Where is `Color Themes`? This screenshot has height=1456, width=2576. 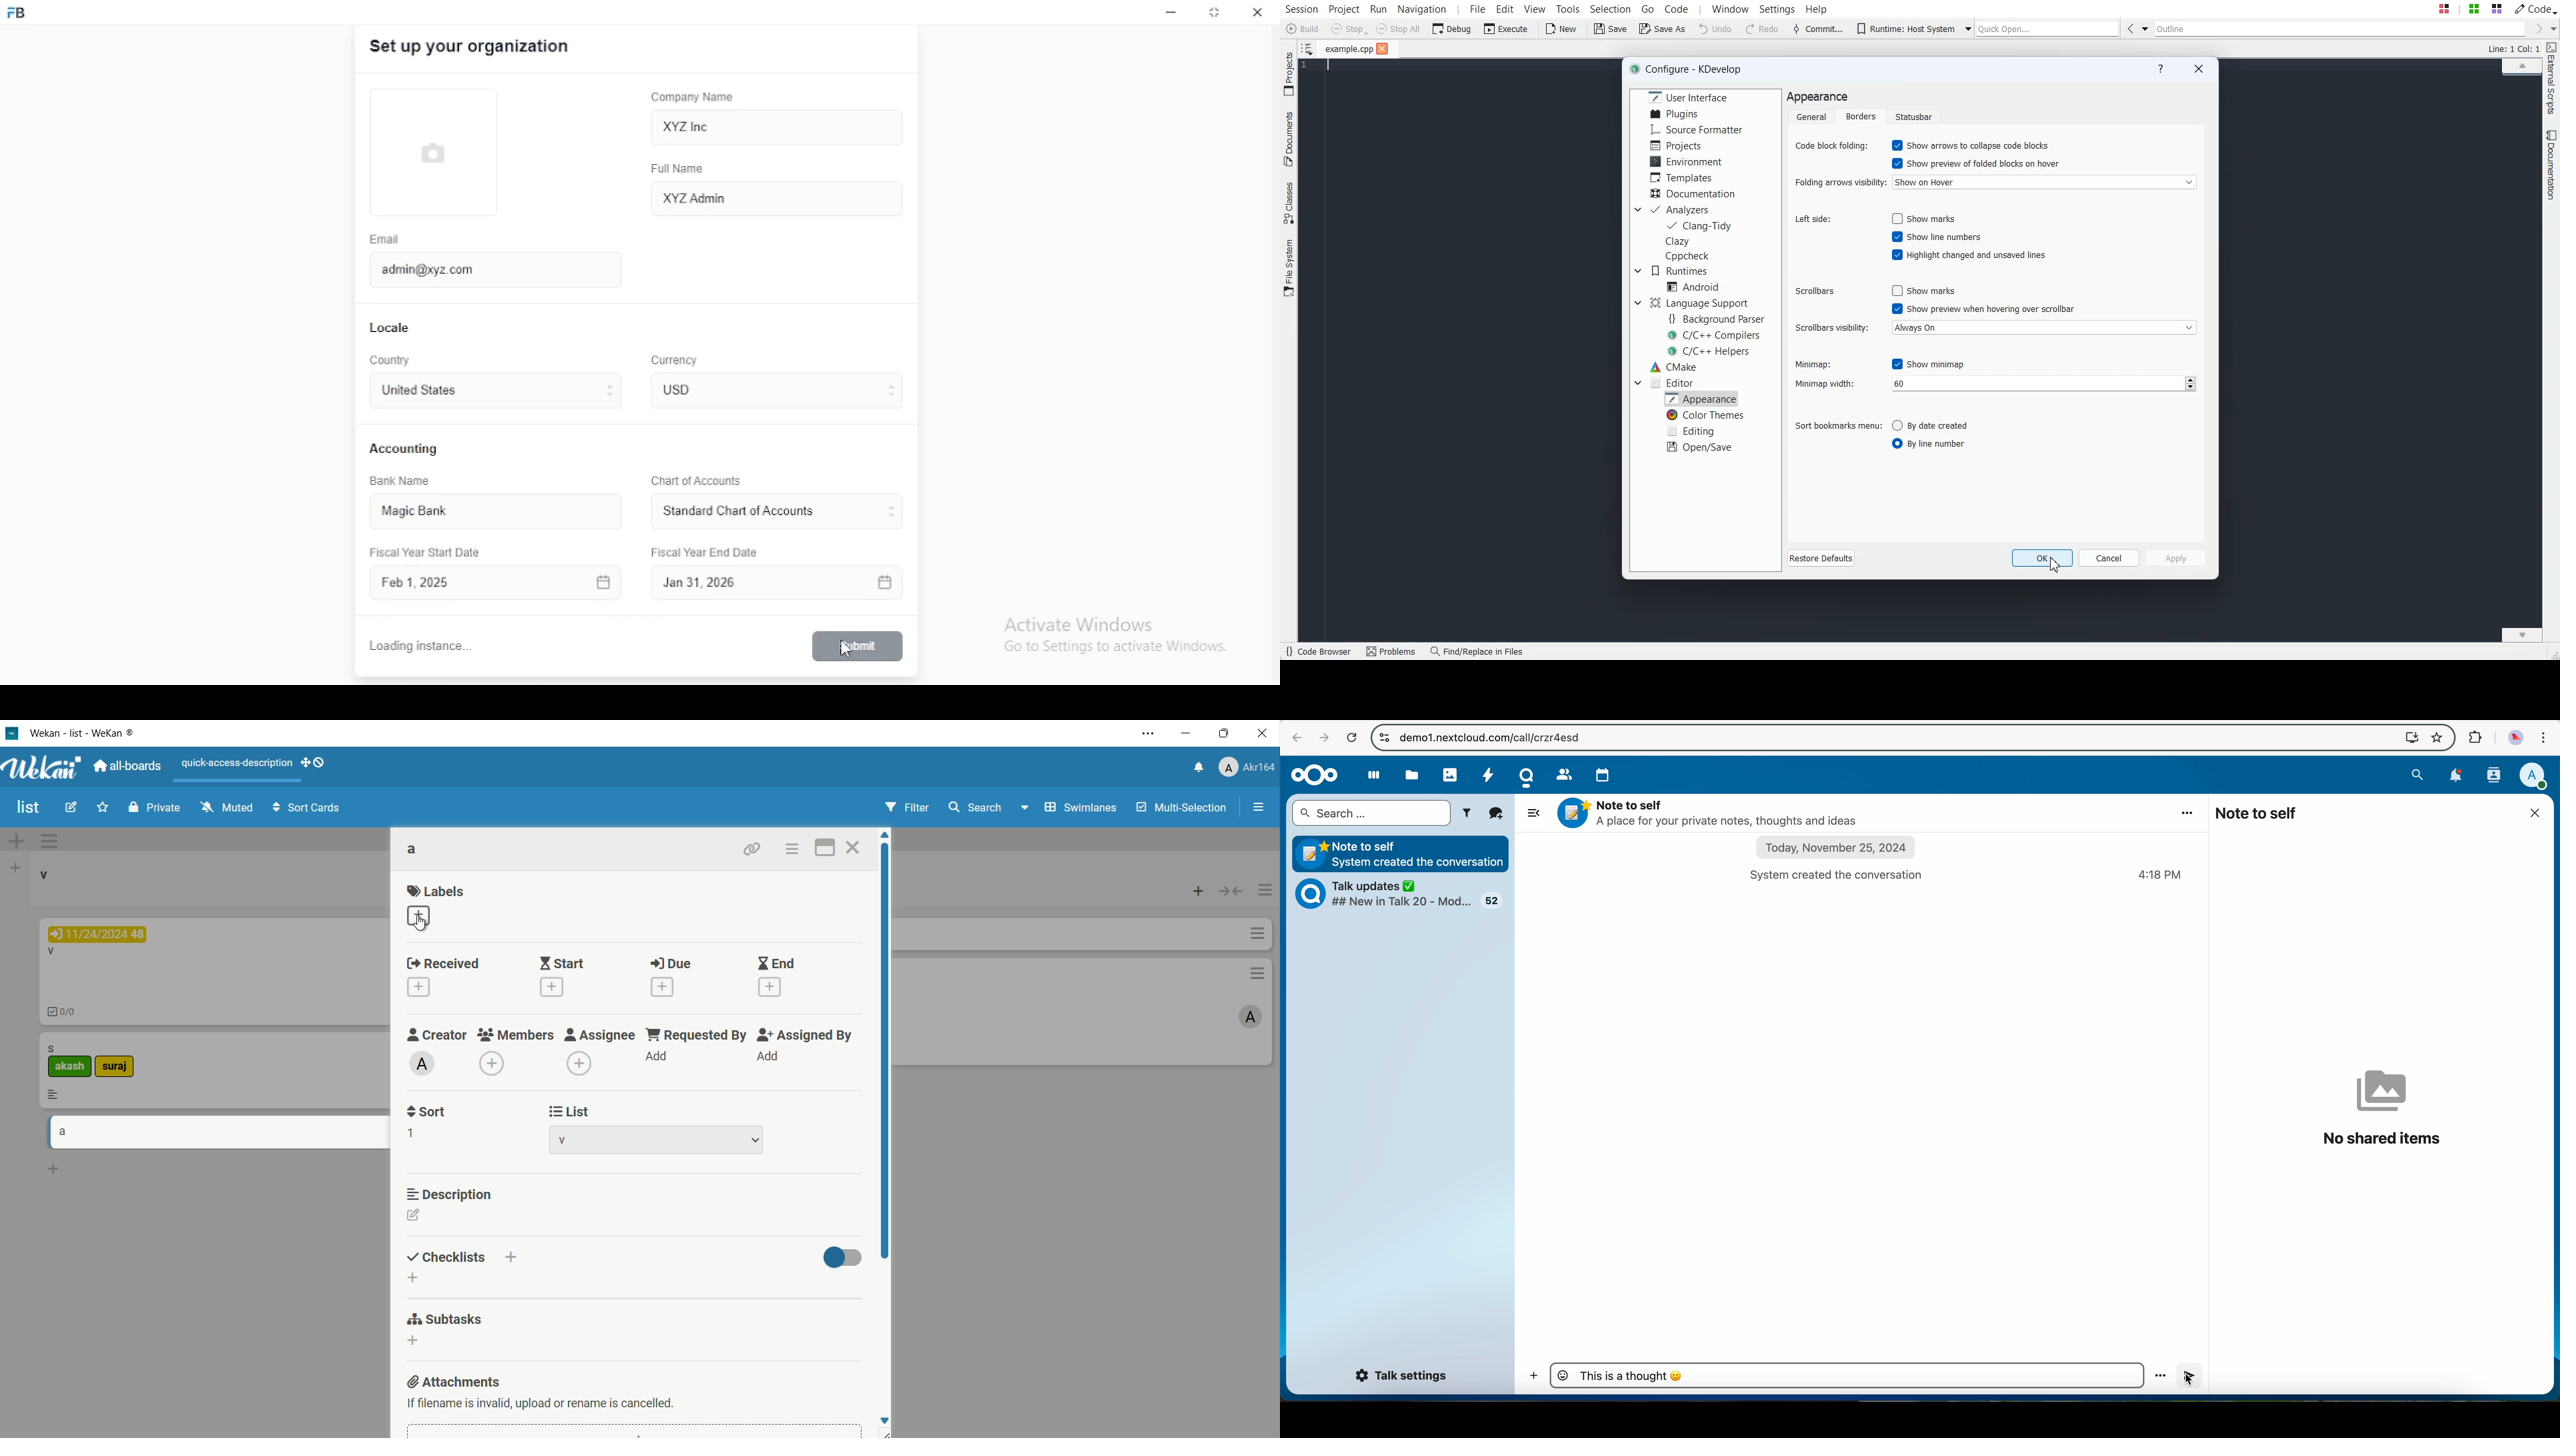
Color Themes is located at coordinates (1703, 415).